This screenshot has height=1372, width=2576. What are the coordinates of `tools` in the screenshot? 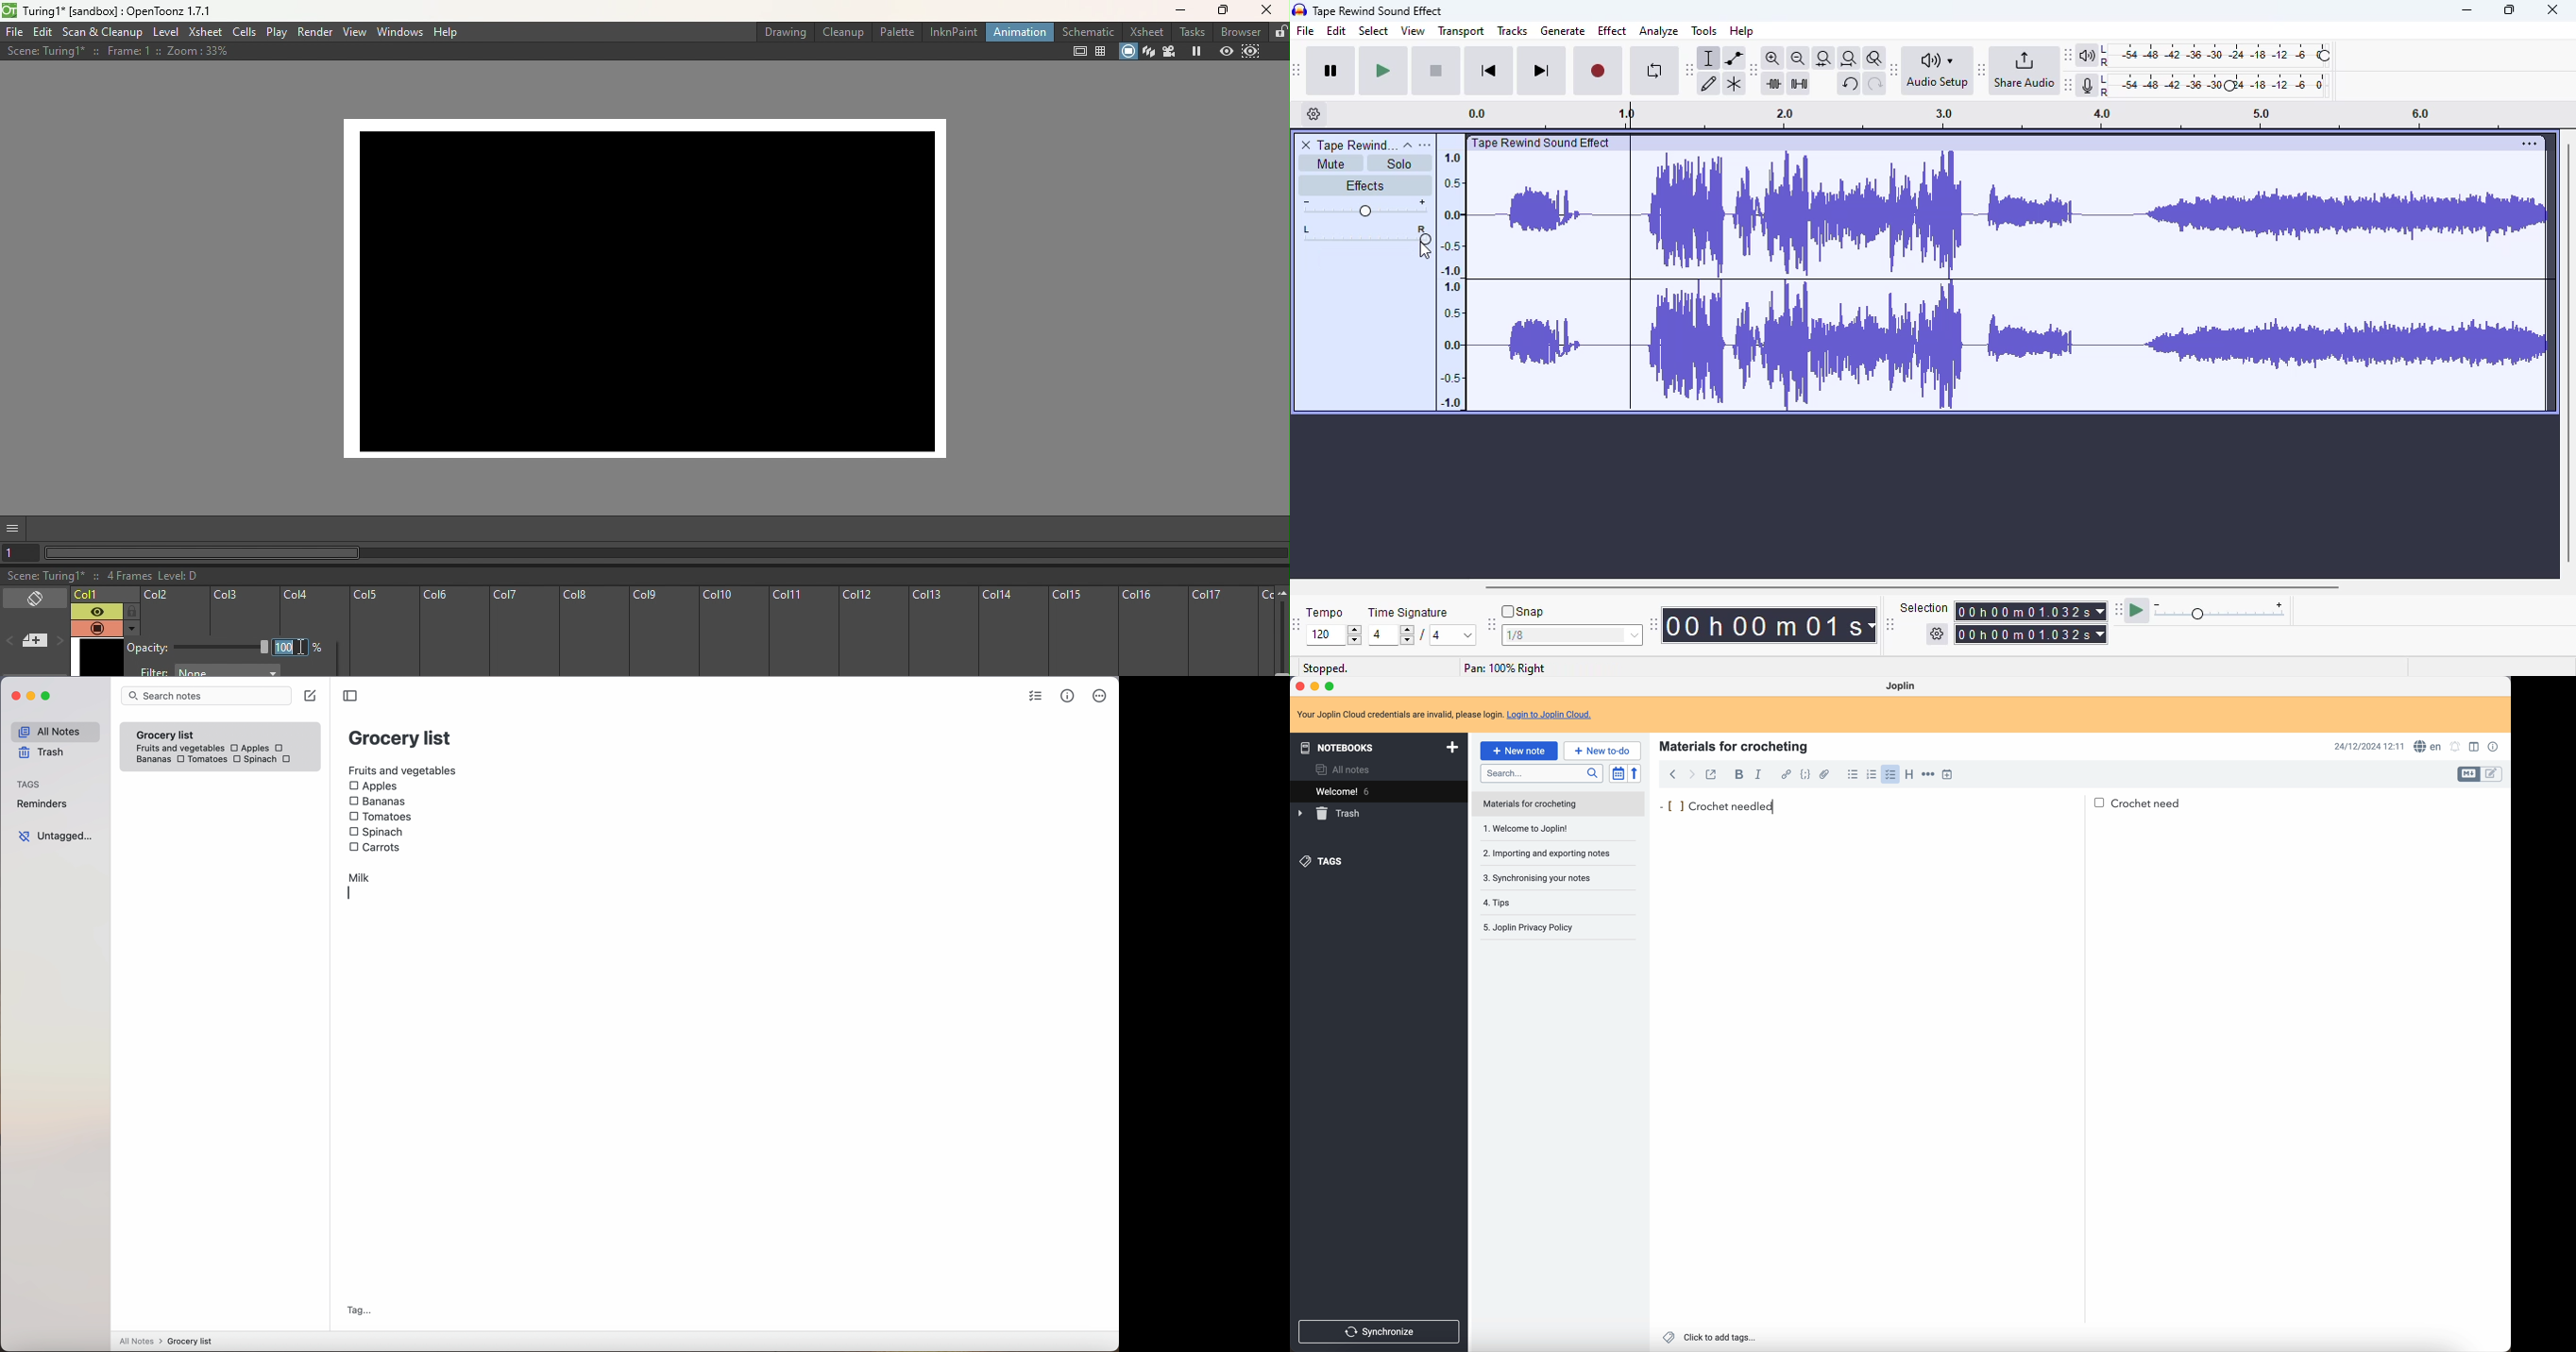 It's located at (1704, 30).